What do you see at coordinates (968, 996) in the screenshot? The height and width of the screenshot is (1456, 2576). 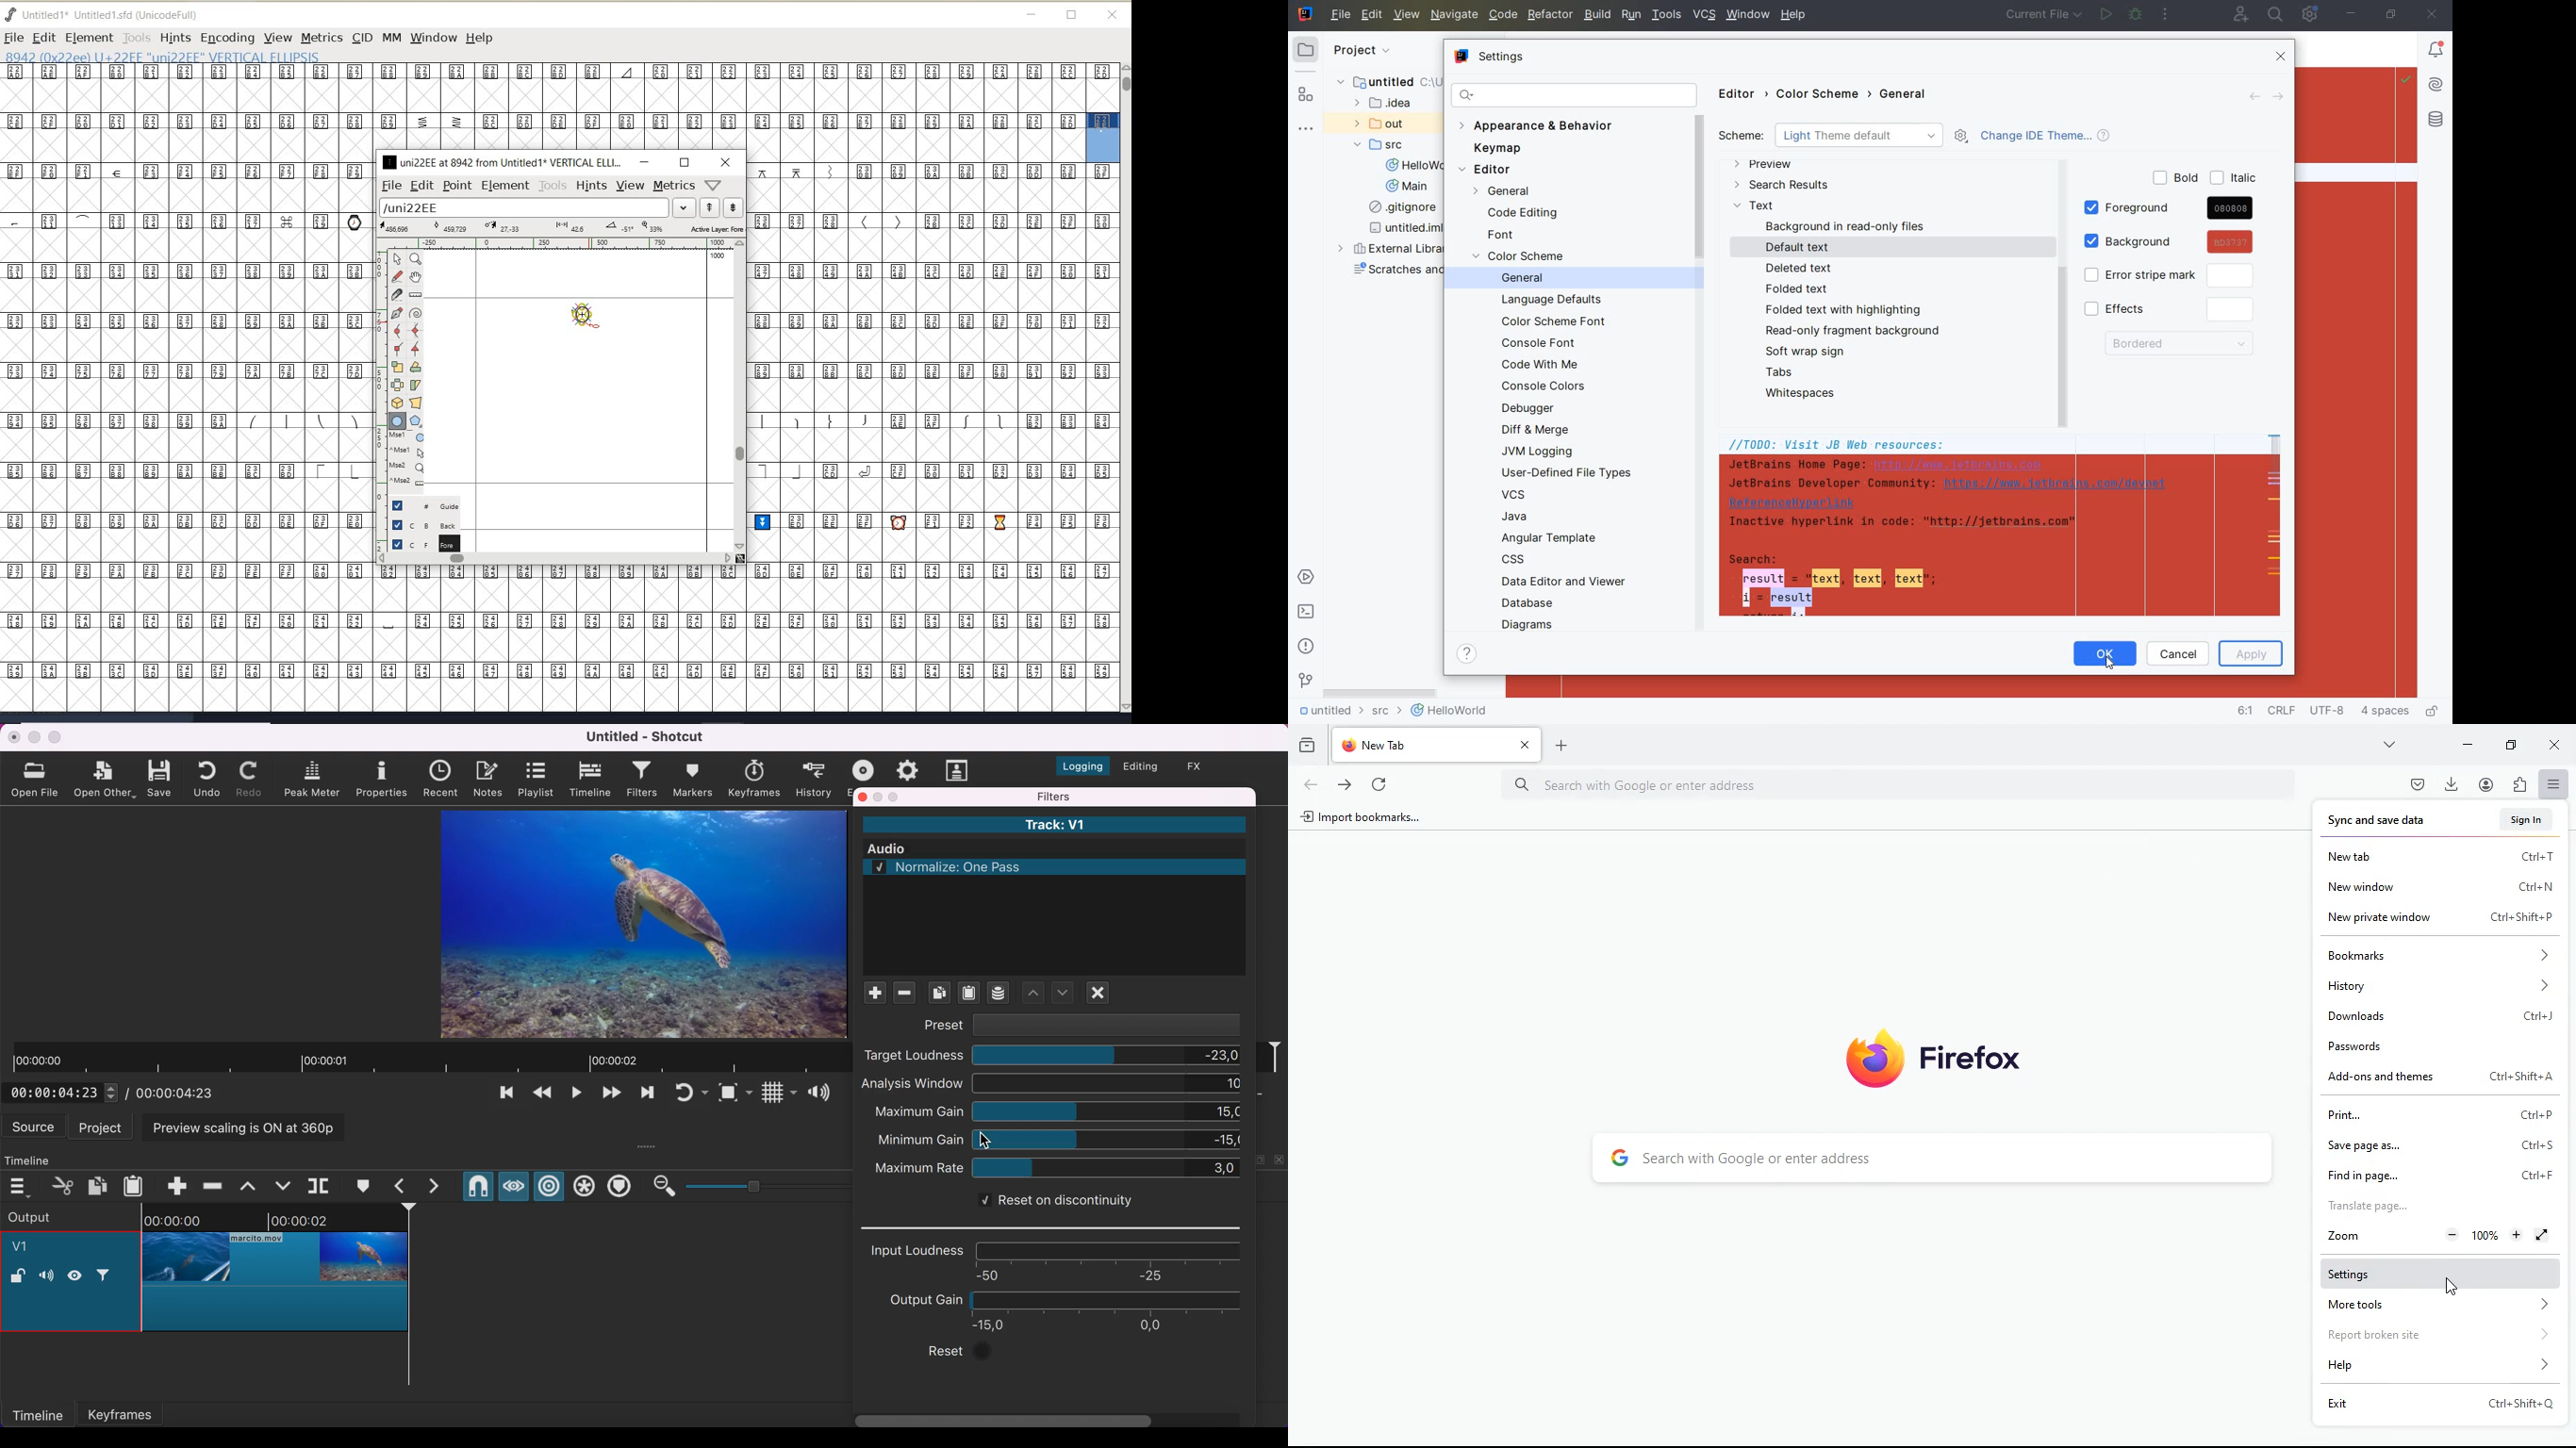 I see `paste filters` at bounding box center [968, 996].